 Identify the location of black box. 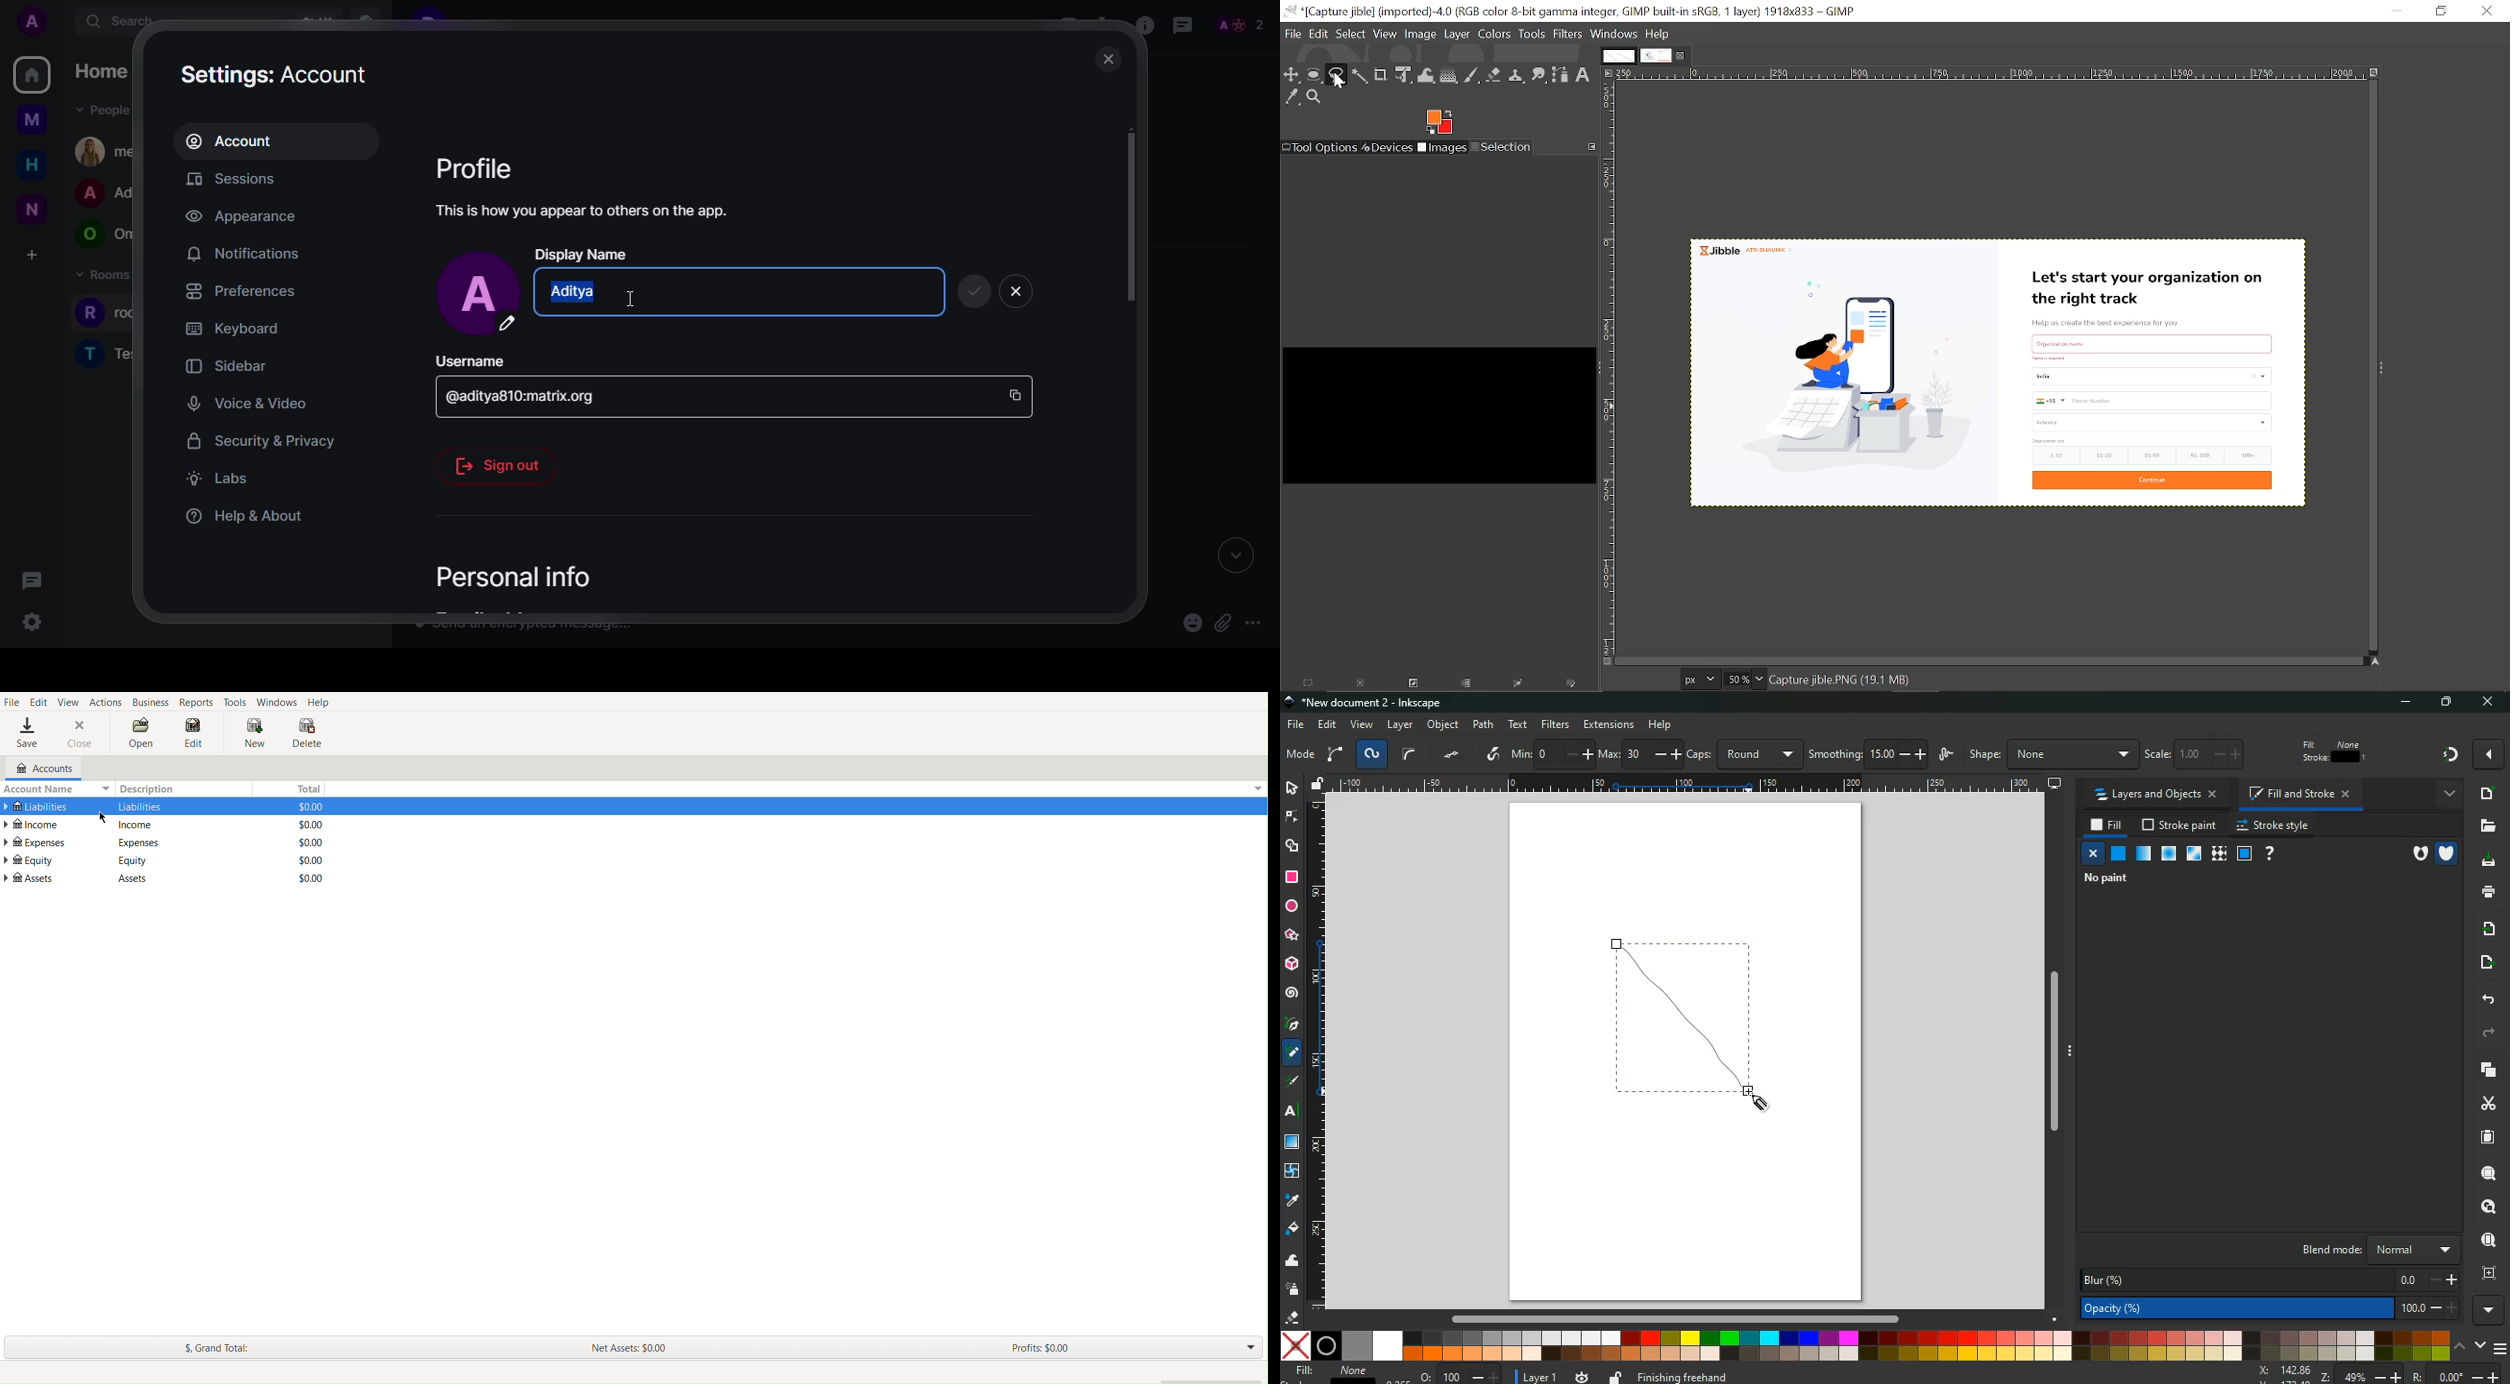
(1437, 408).